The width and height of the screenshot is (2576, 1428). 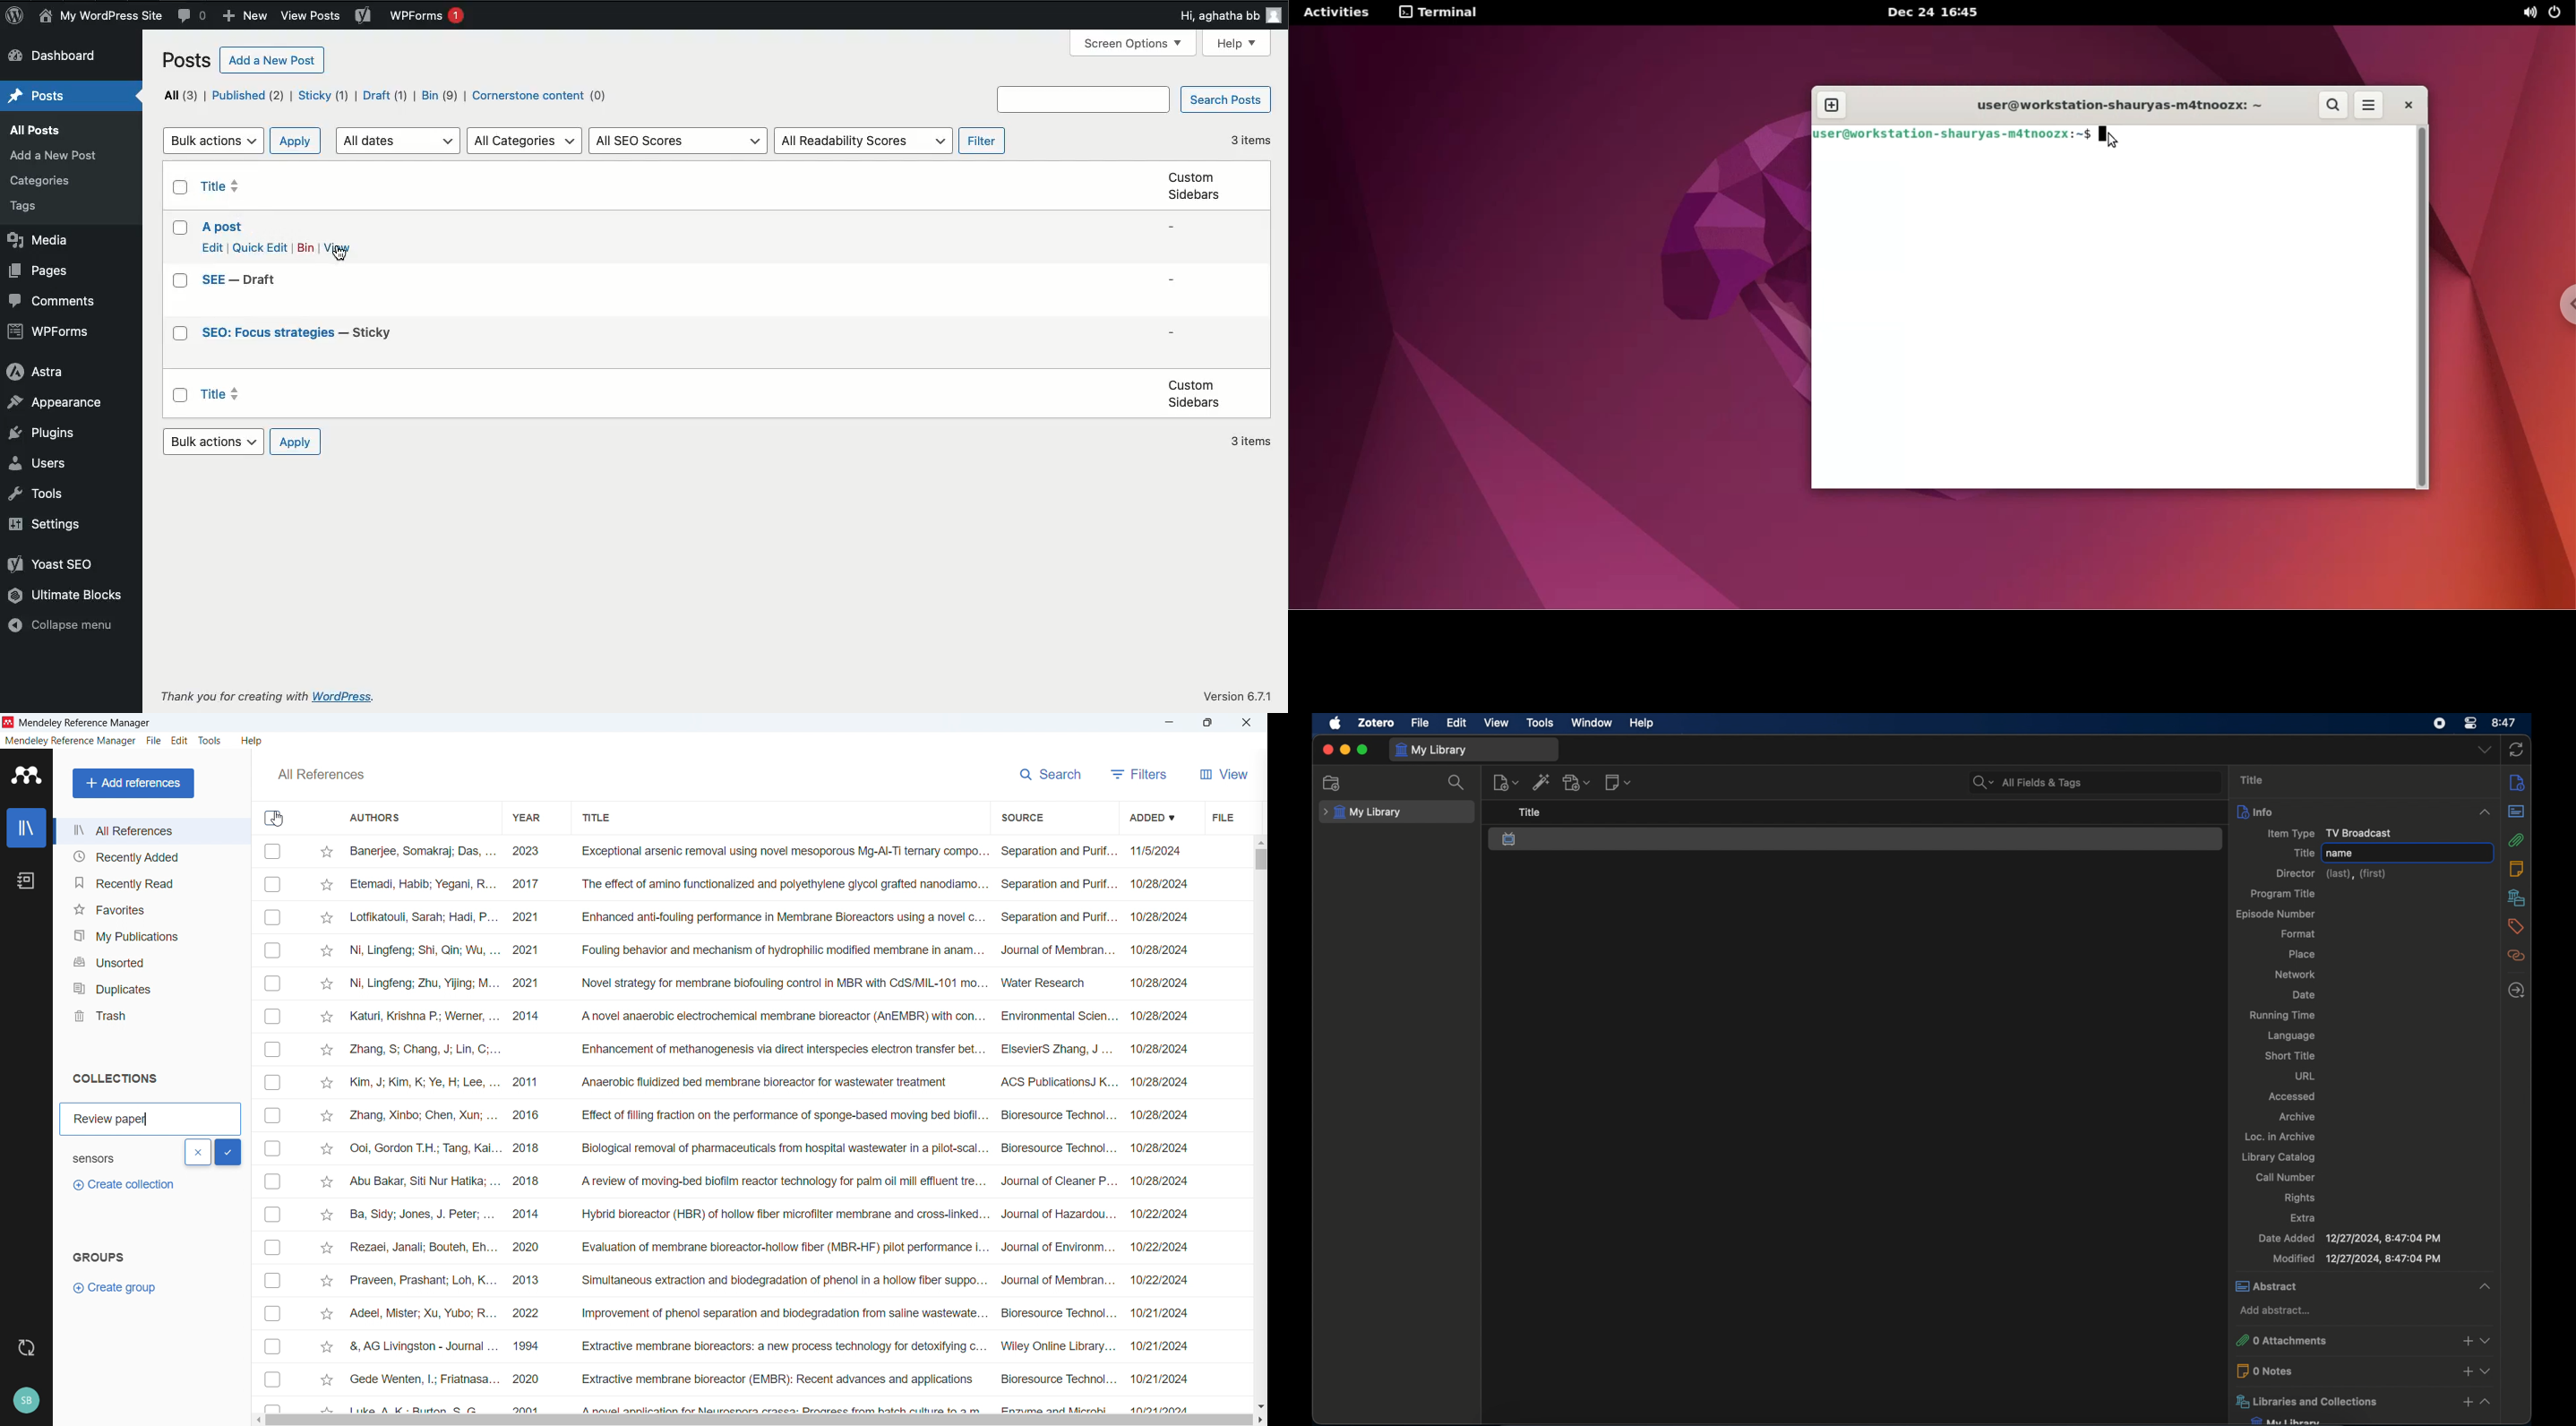 I want to click on tools, so click(x=1540, y=723).